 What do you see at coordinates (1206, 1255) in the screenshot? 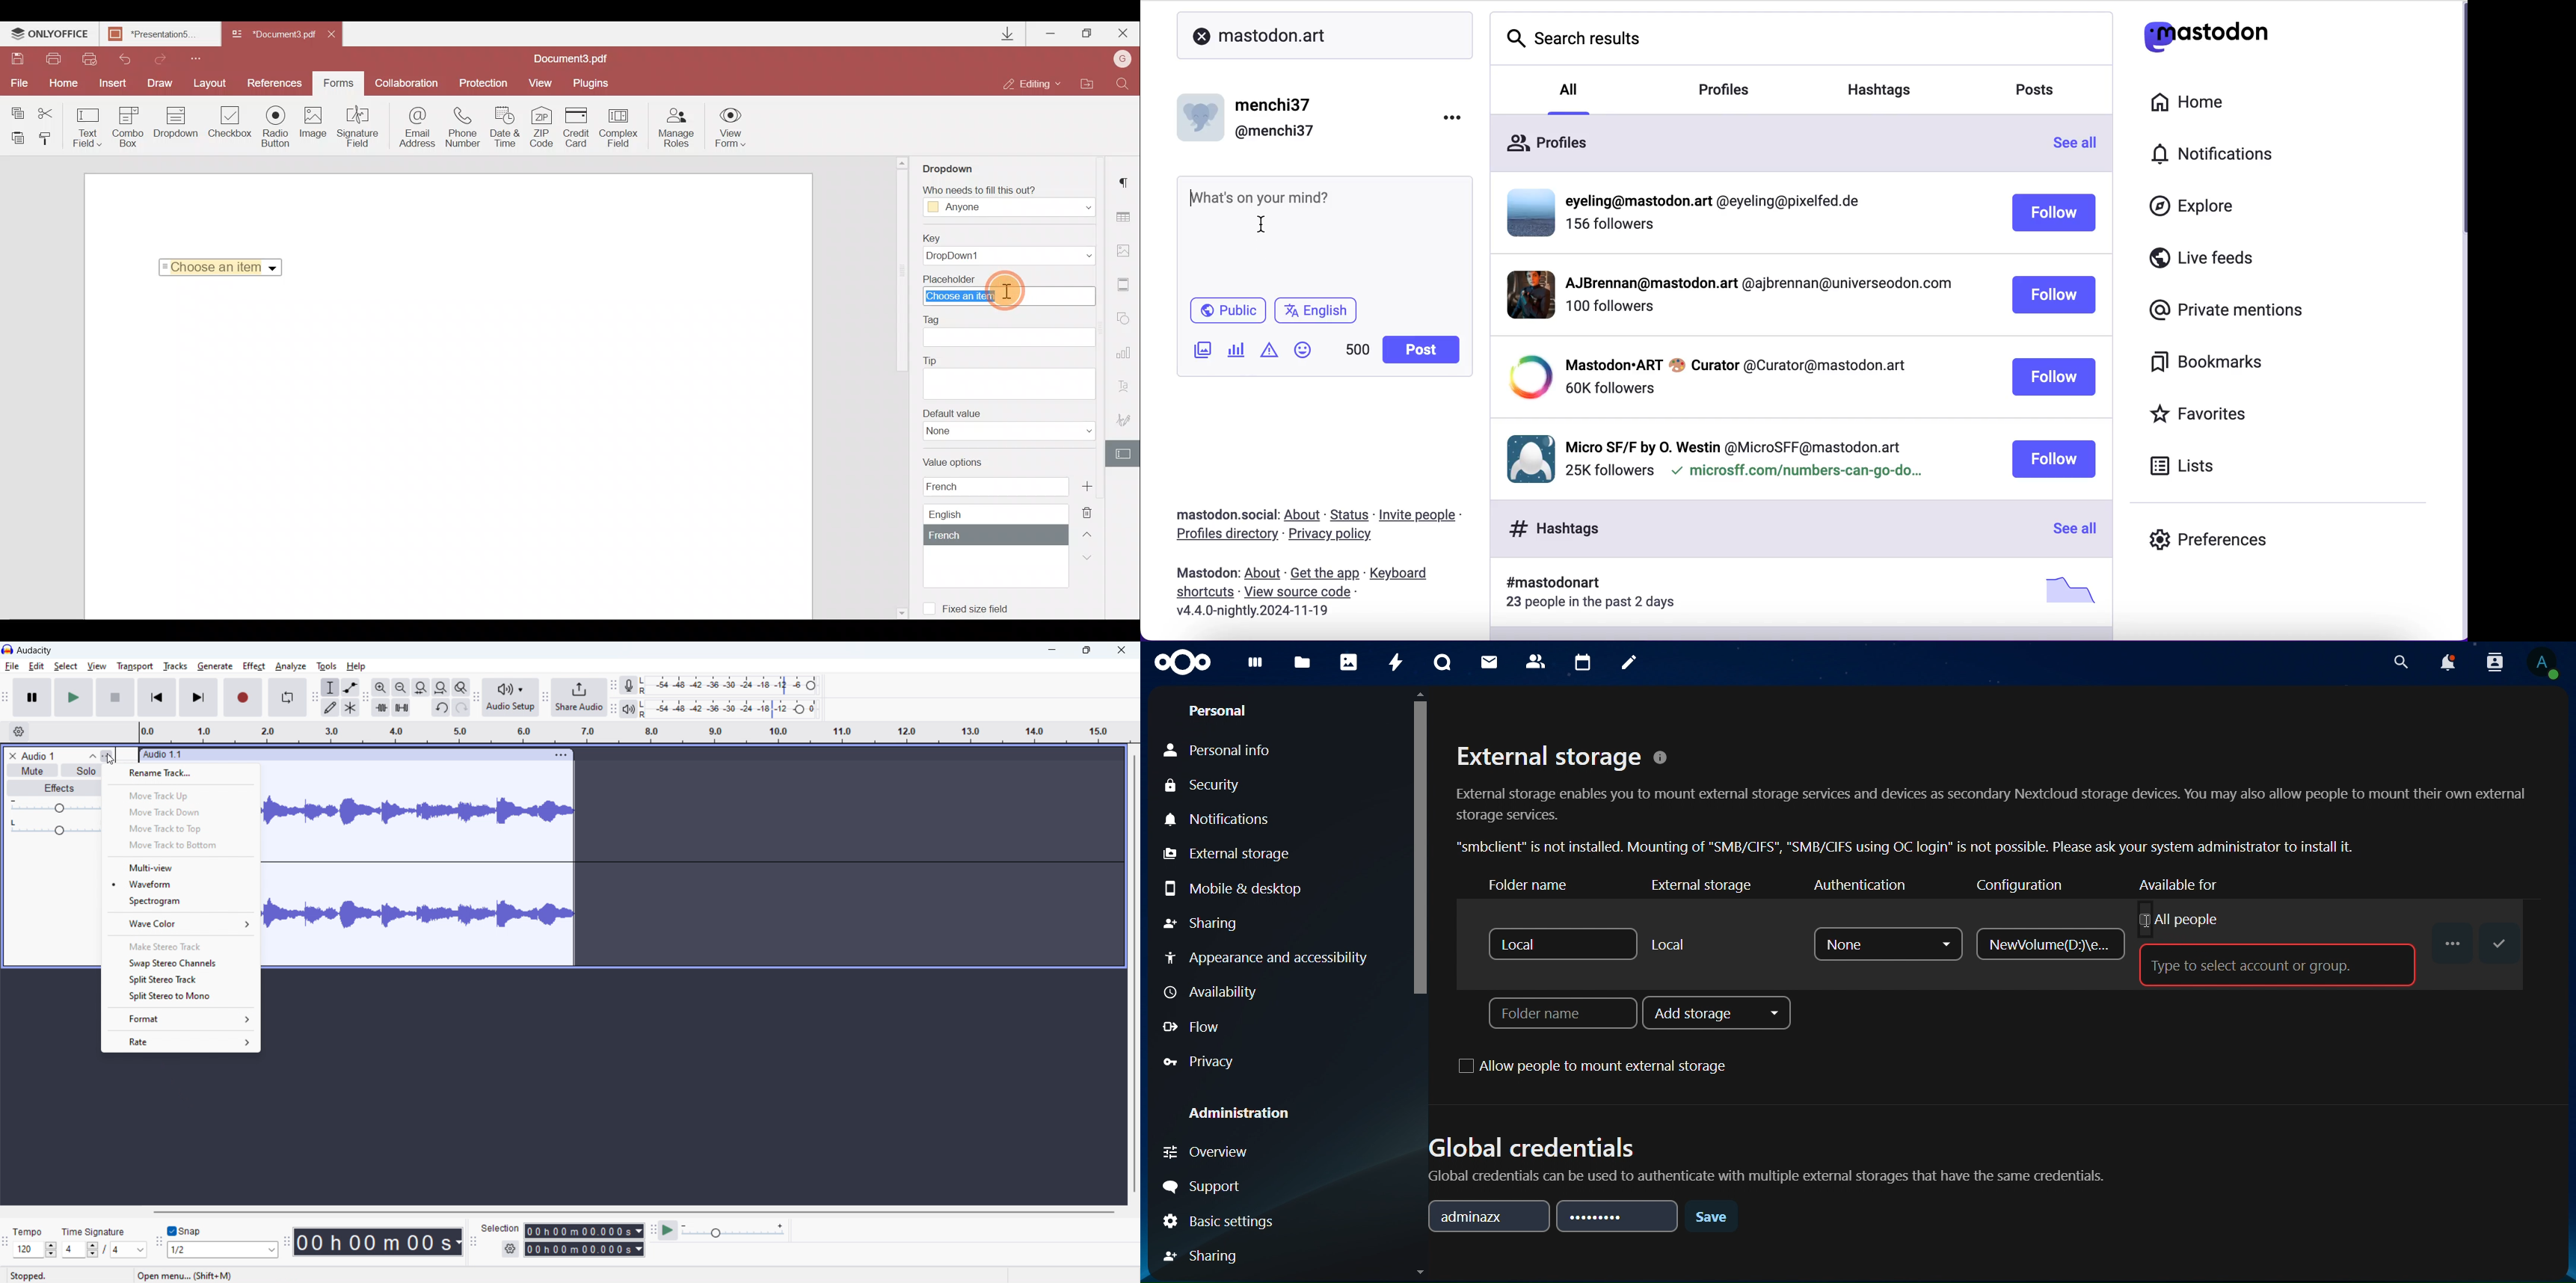
I see `sharing` at bounding box center [1206, 1255].